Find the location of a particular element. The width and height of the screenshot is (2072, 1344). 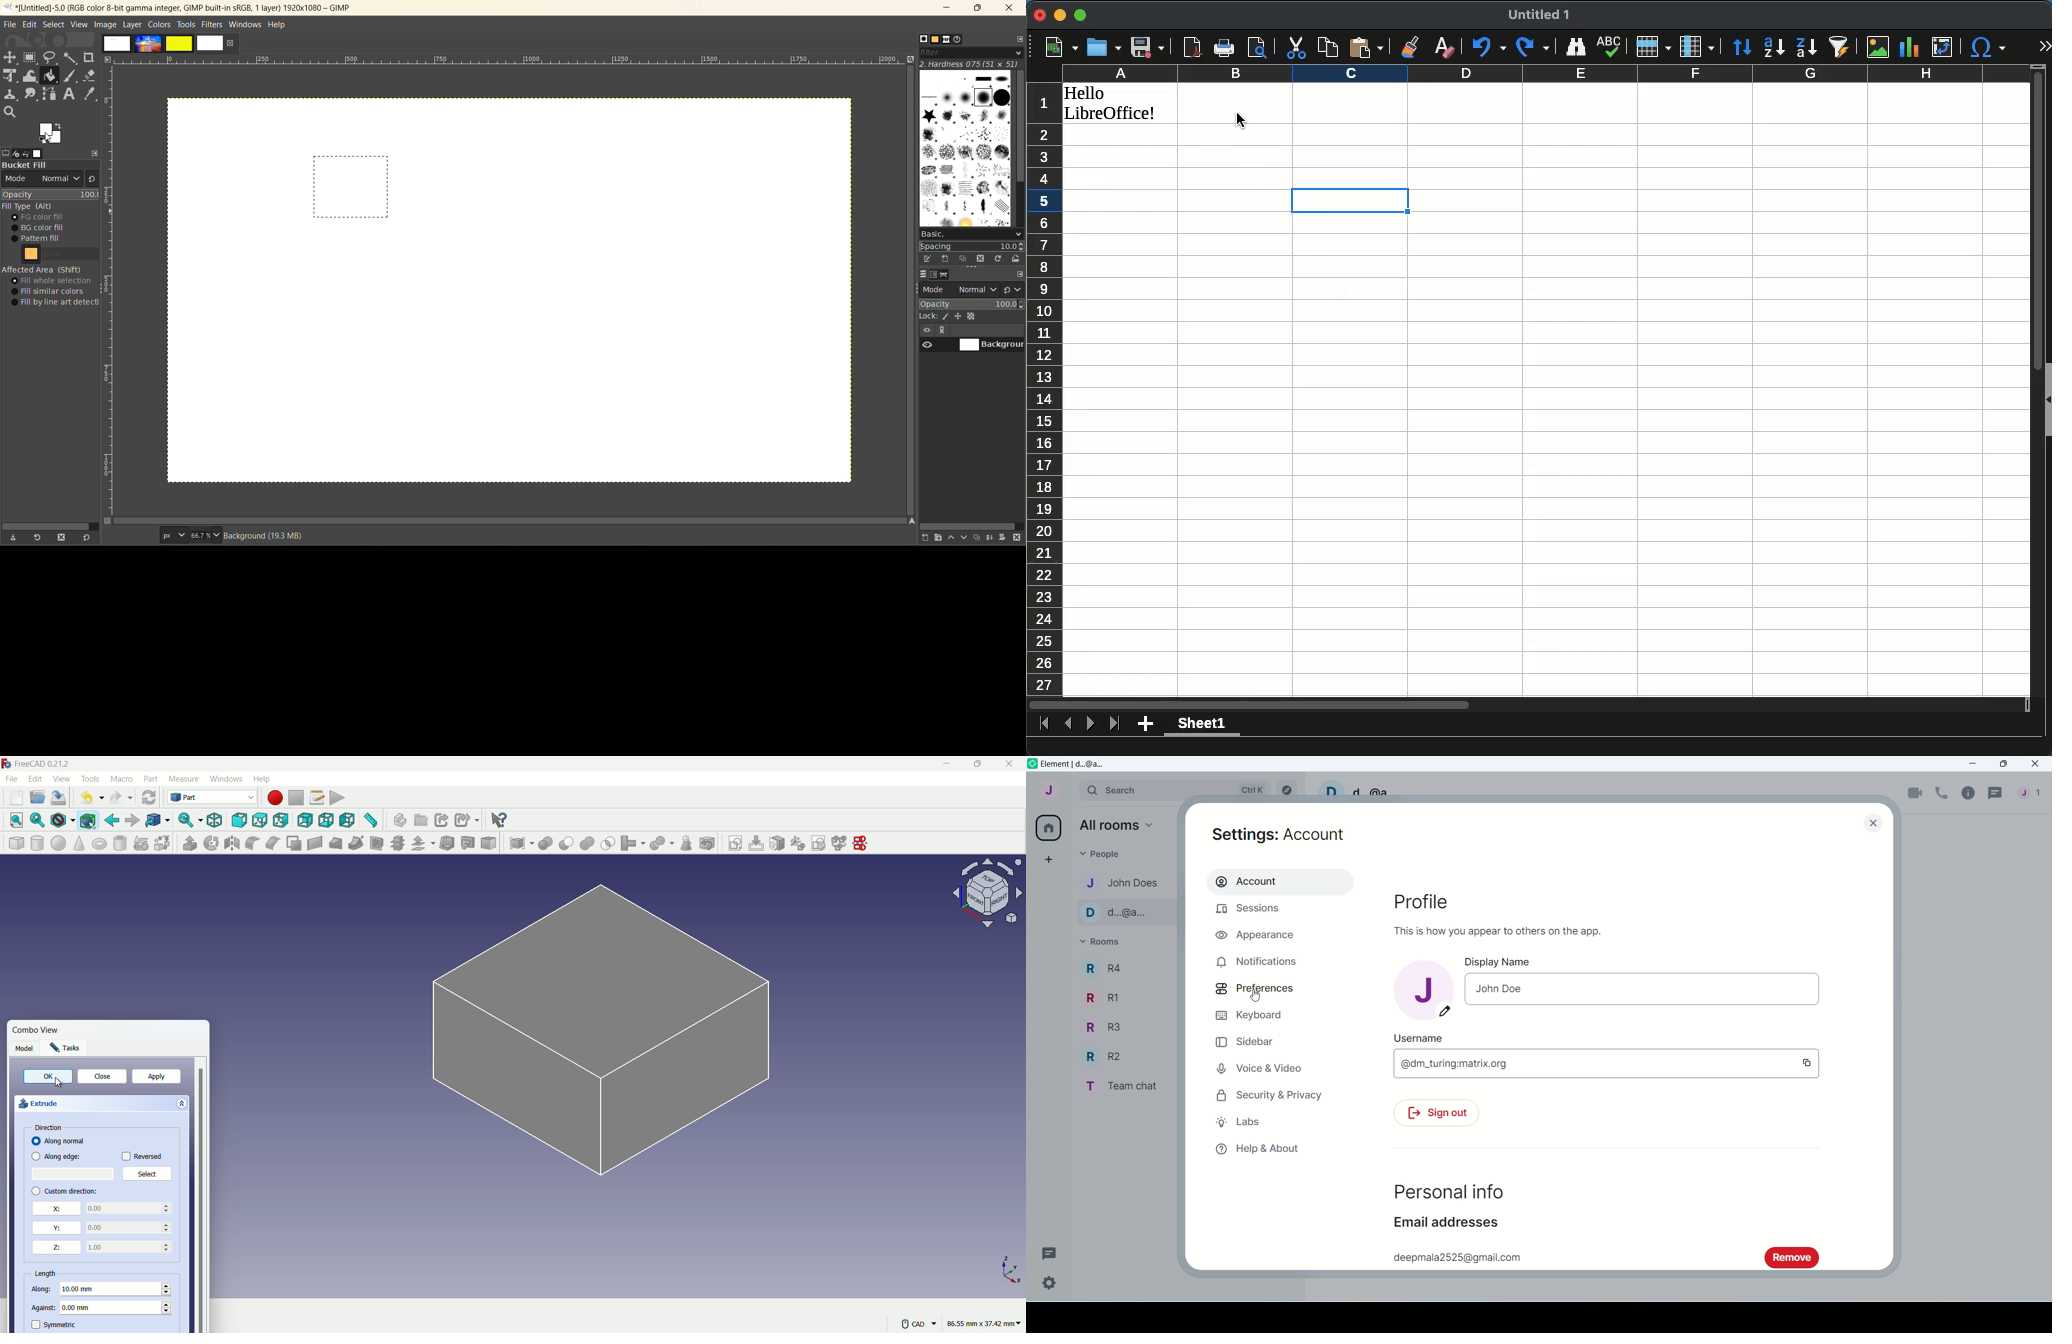

open file is located at coordinates (38, 797).